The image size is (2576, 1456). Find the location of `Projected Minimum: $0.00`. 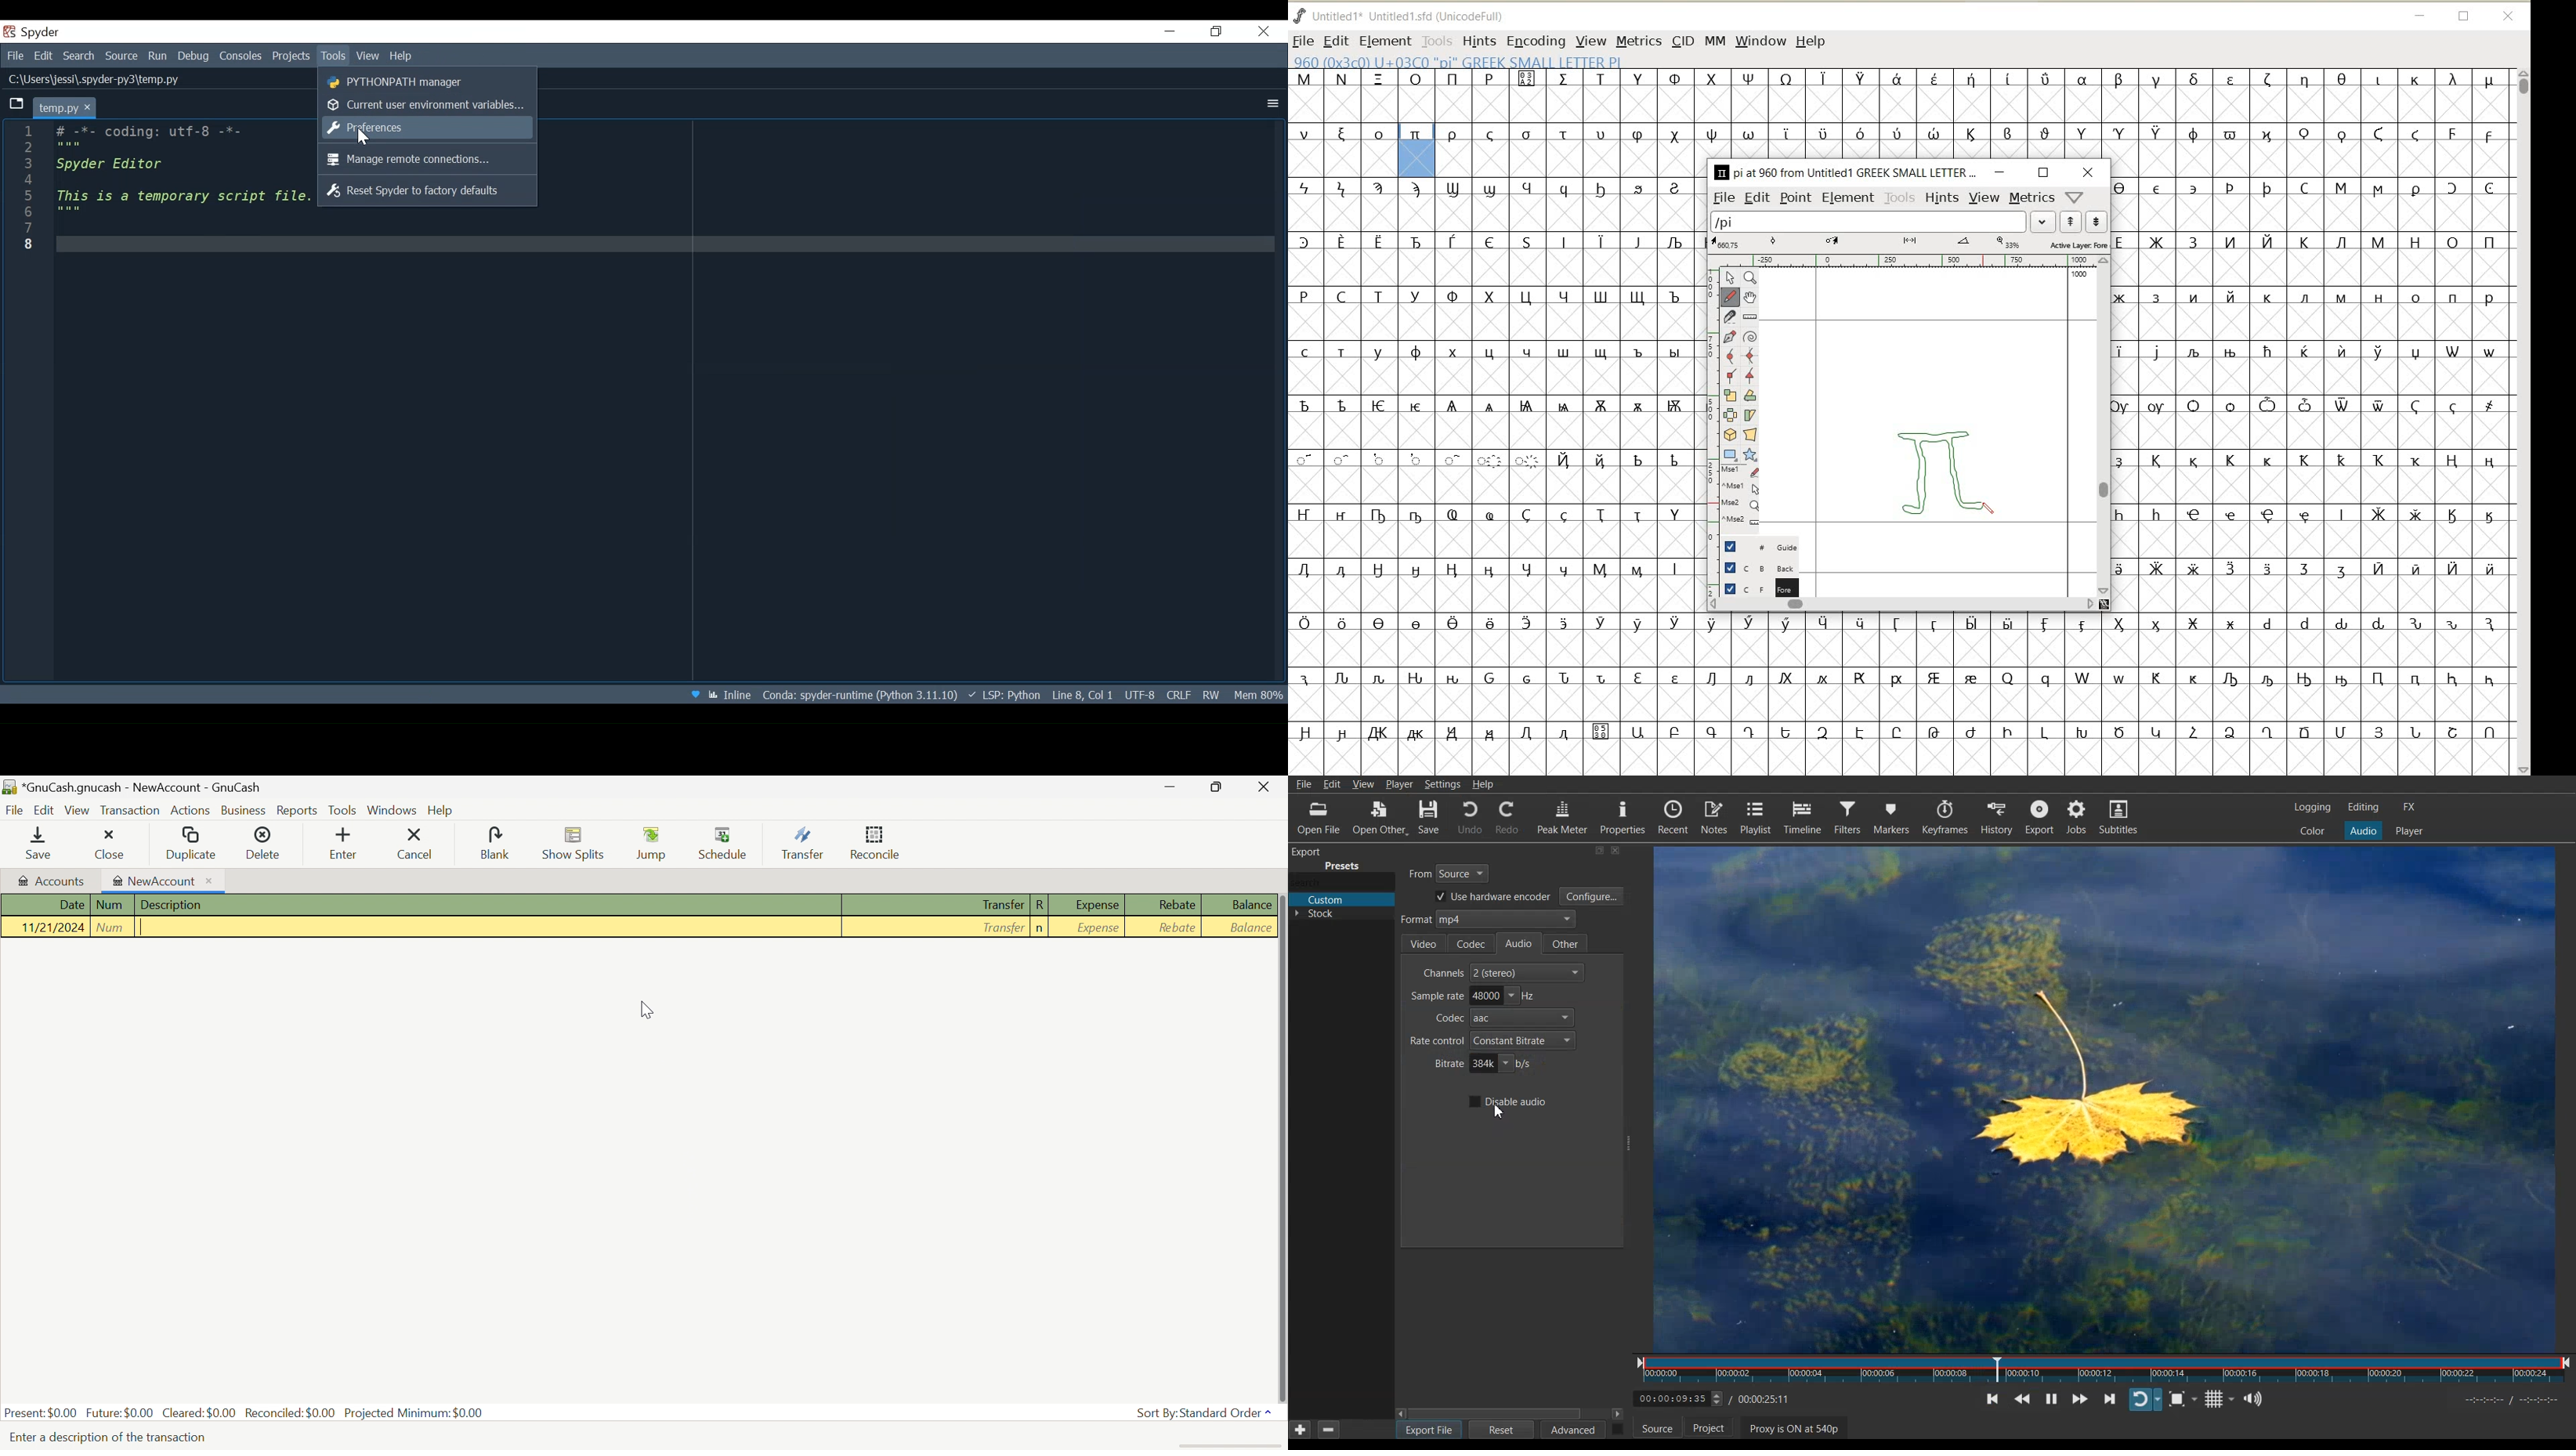

Projected Minimum: $0.00 is located at coordinates (414, 1413).